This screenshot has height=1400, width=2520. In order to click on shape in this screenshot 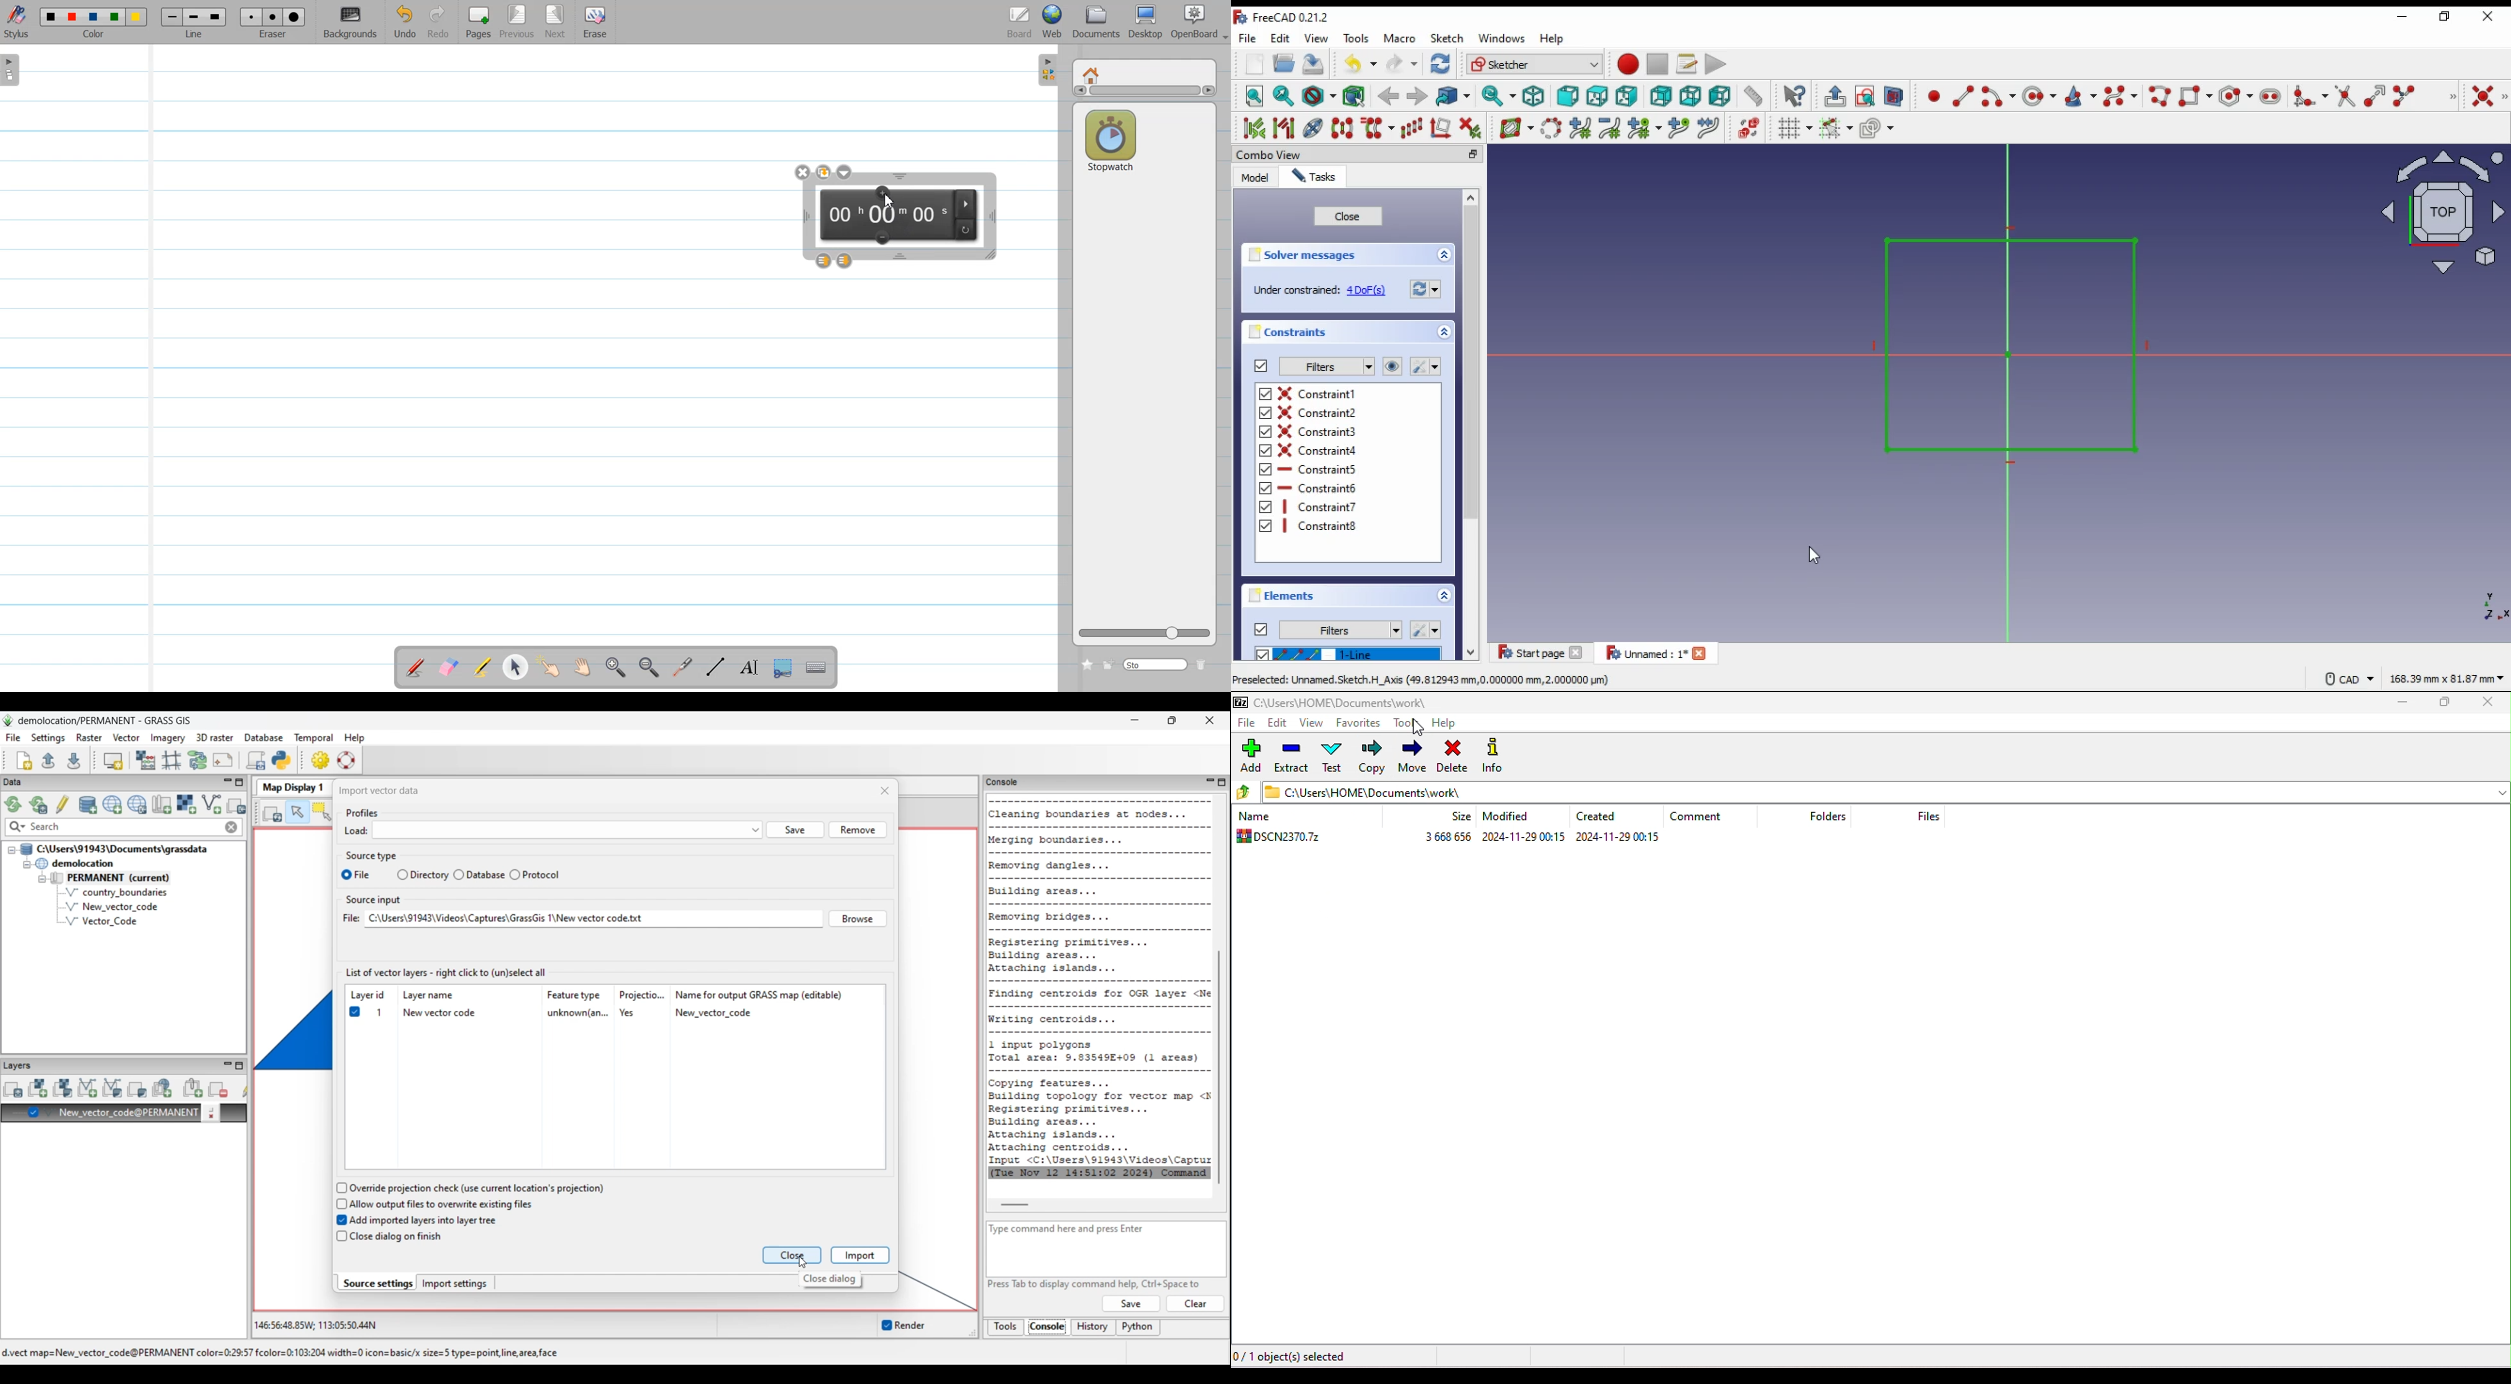, I will do `click(2012, 348)`.